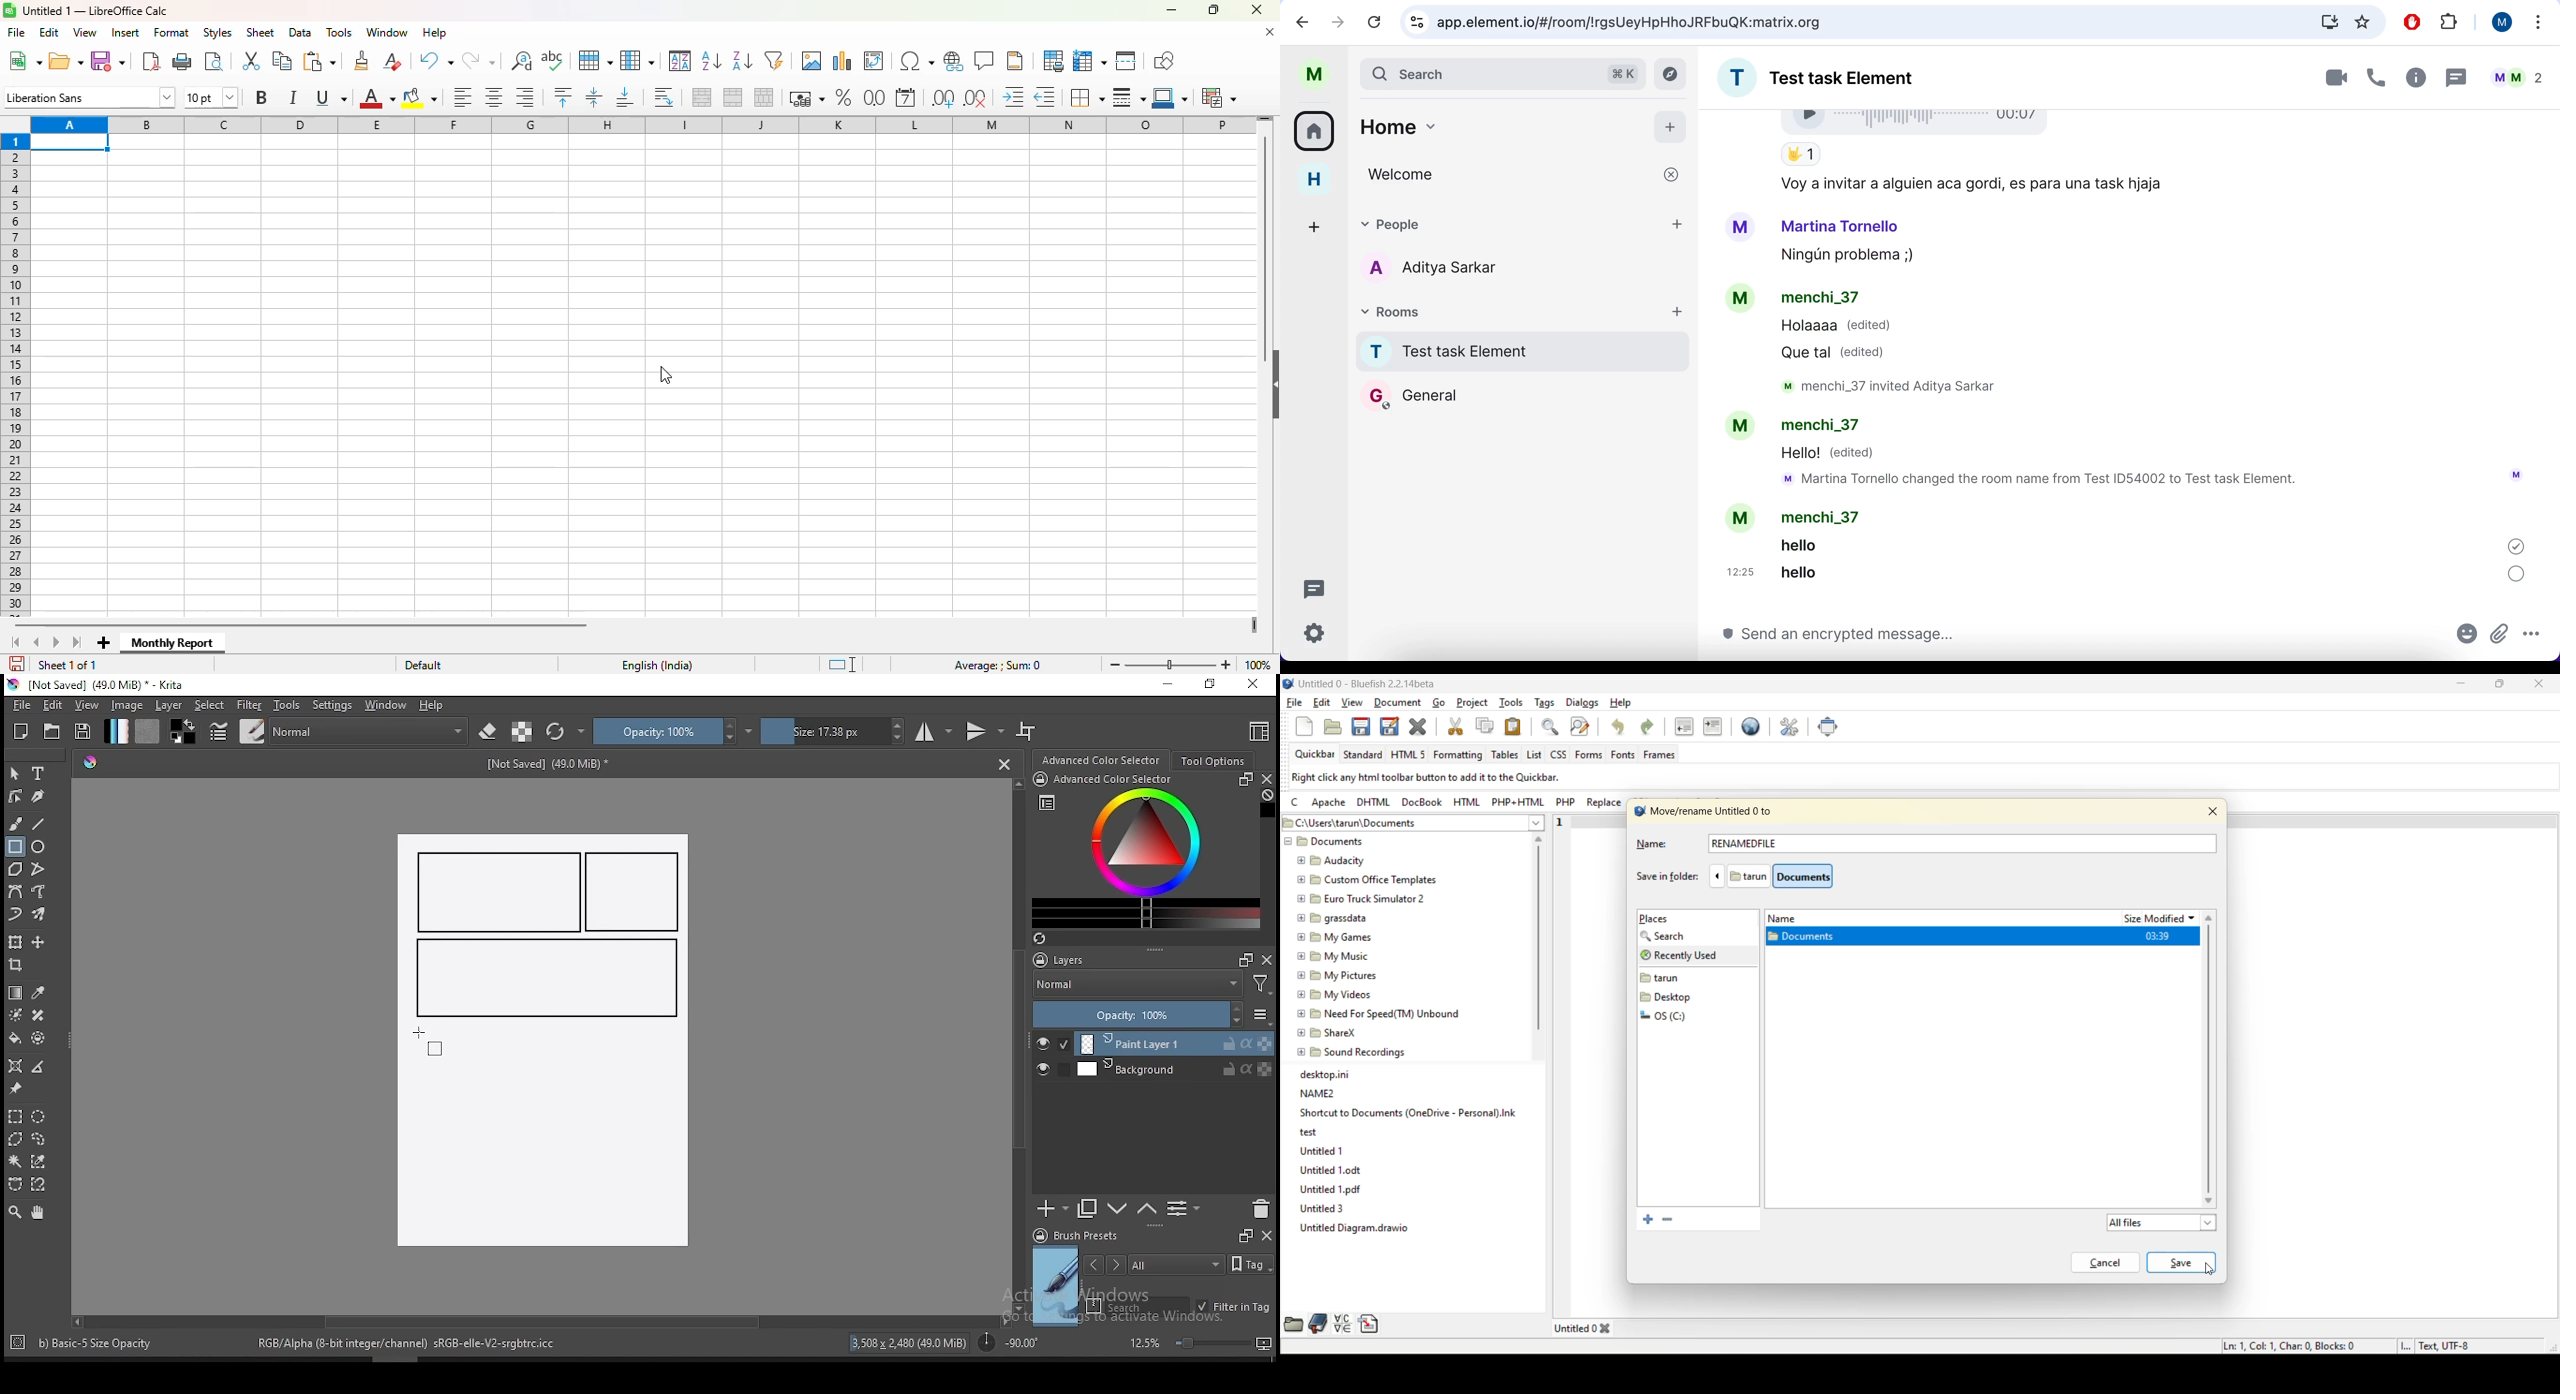  Describe the element at coordinates (1822, 298) in the screenshot. I see `menchi_37` at that location.